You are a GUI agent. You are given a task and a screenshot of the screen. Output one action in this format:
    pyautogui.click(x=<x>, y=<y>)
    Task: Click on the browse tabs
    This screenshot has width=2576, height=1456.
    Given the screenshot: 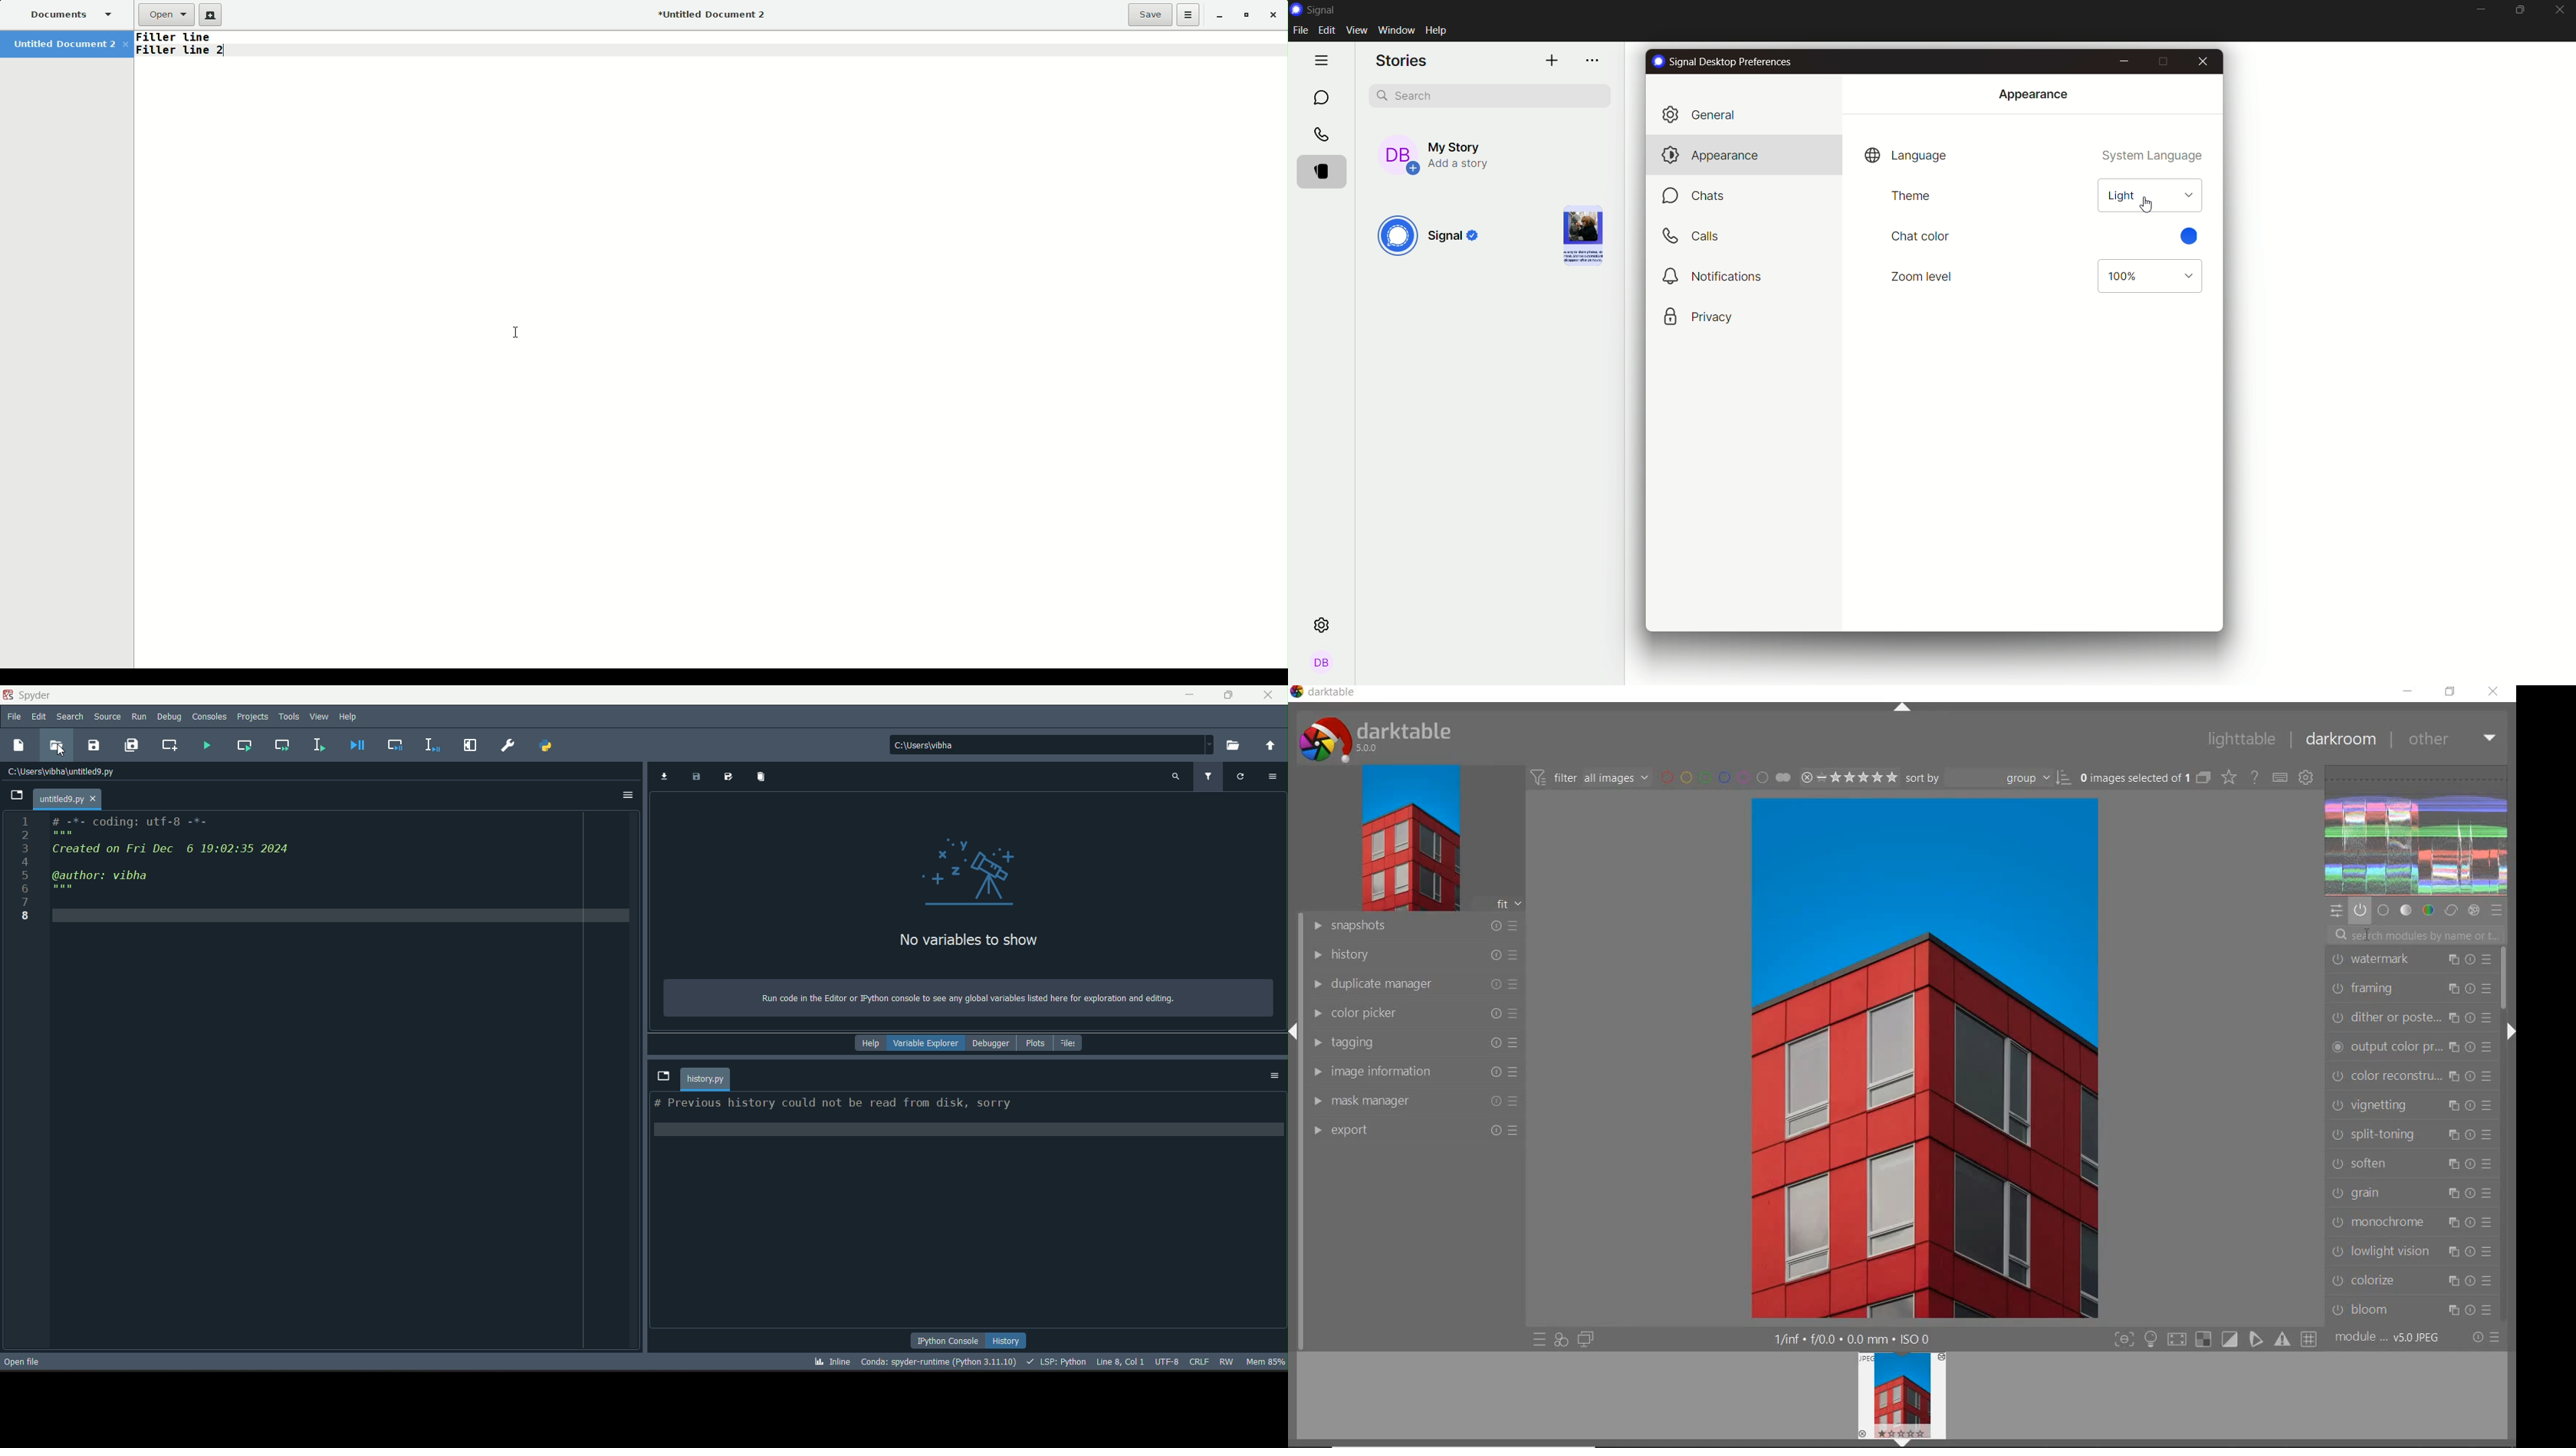 What is the action you would take?
    pyautogui.click(x=15, y=794)
    